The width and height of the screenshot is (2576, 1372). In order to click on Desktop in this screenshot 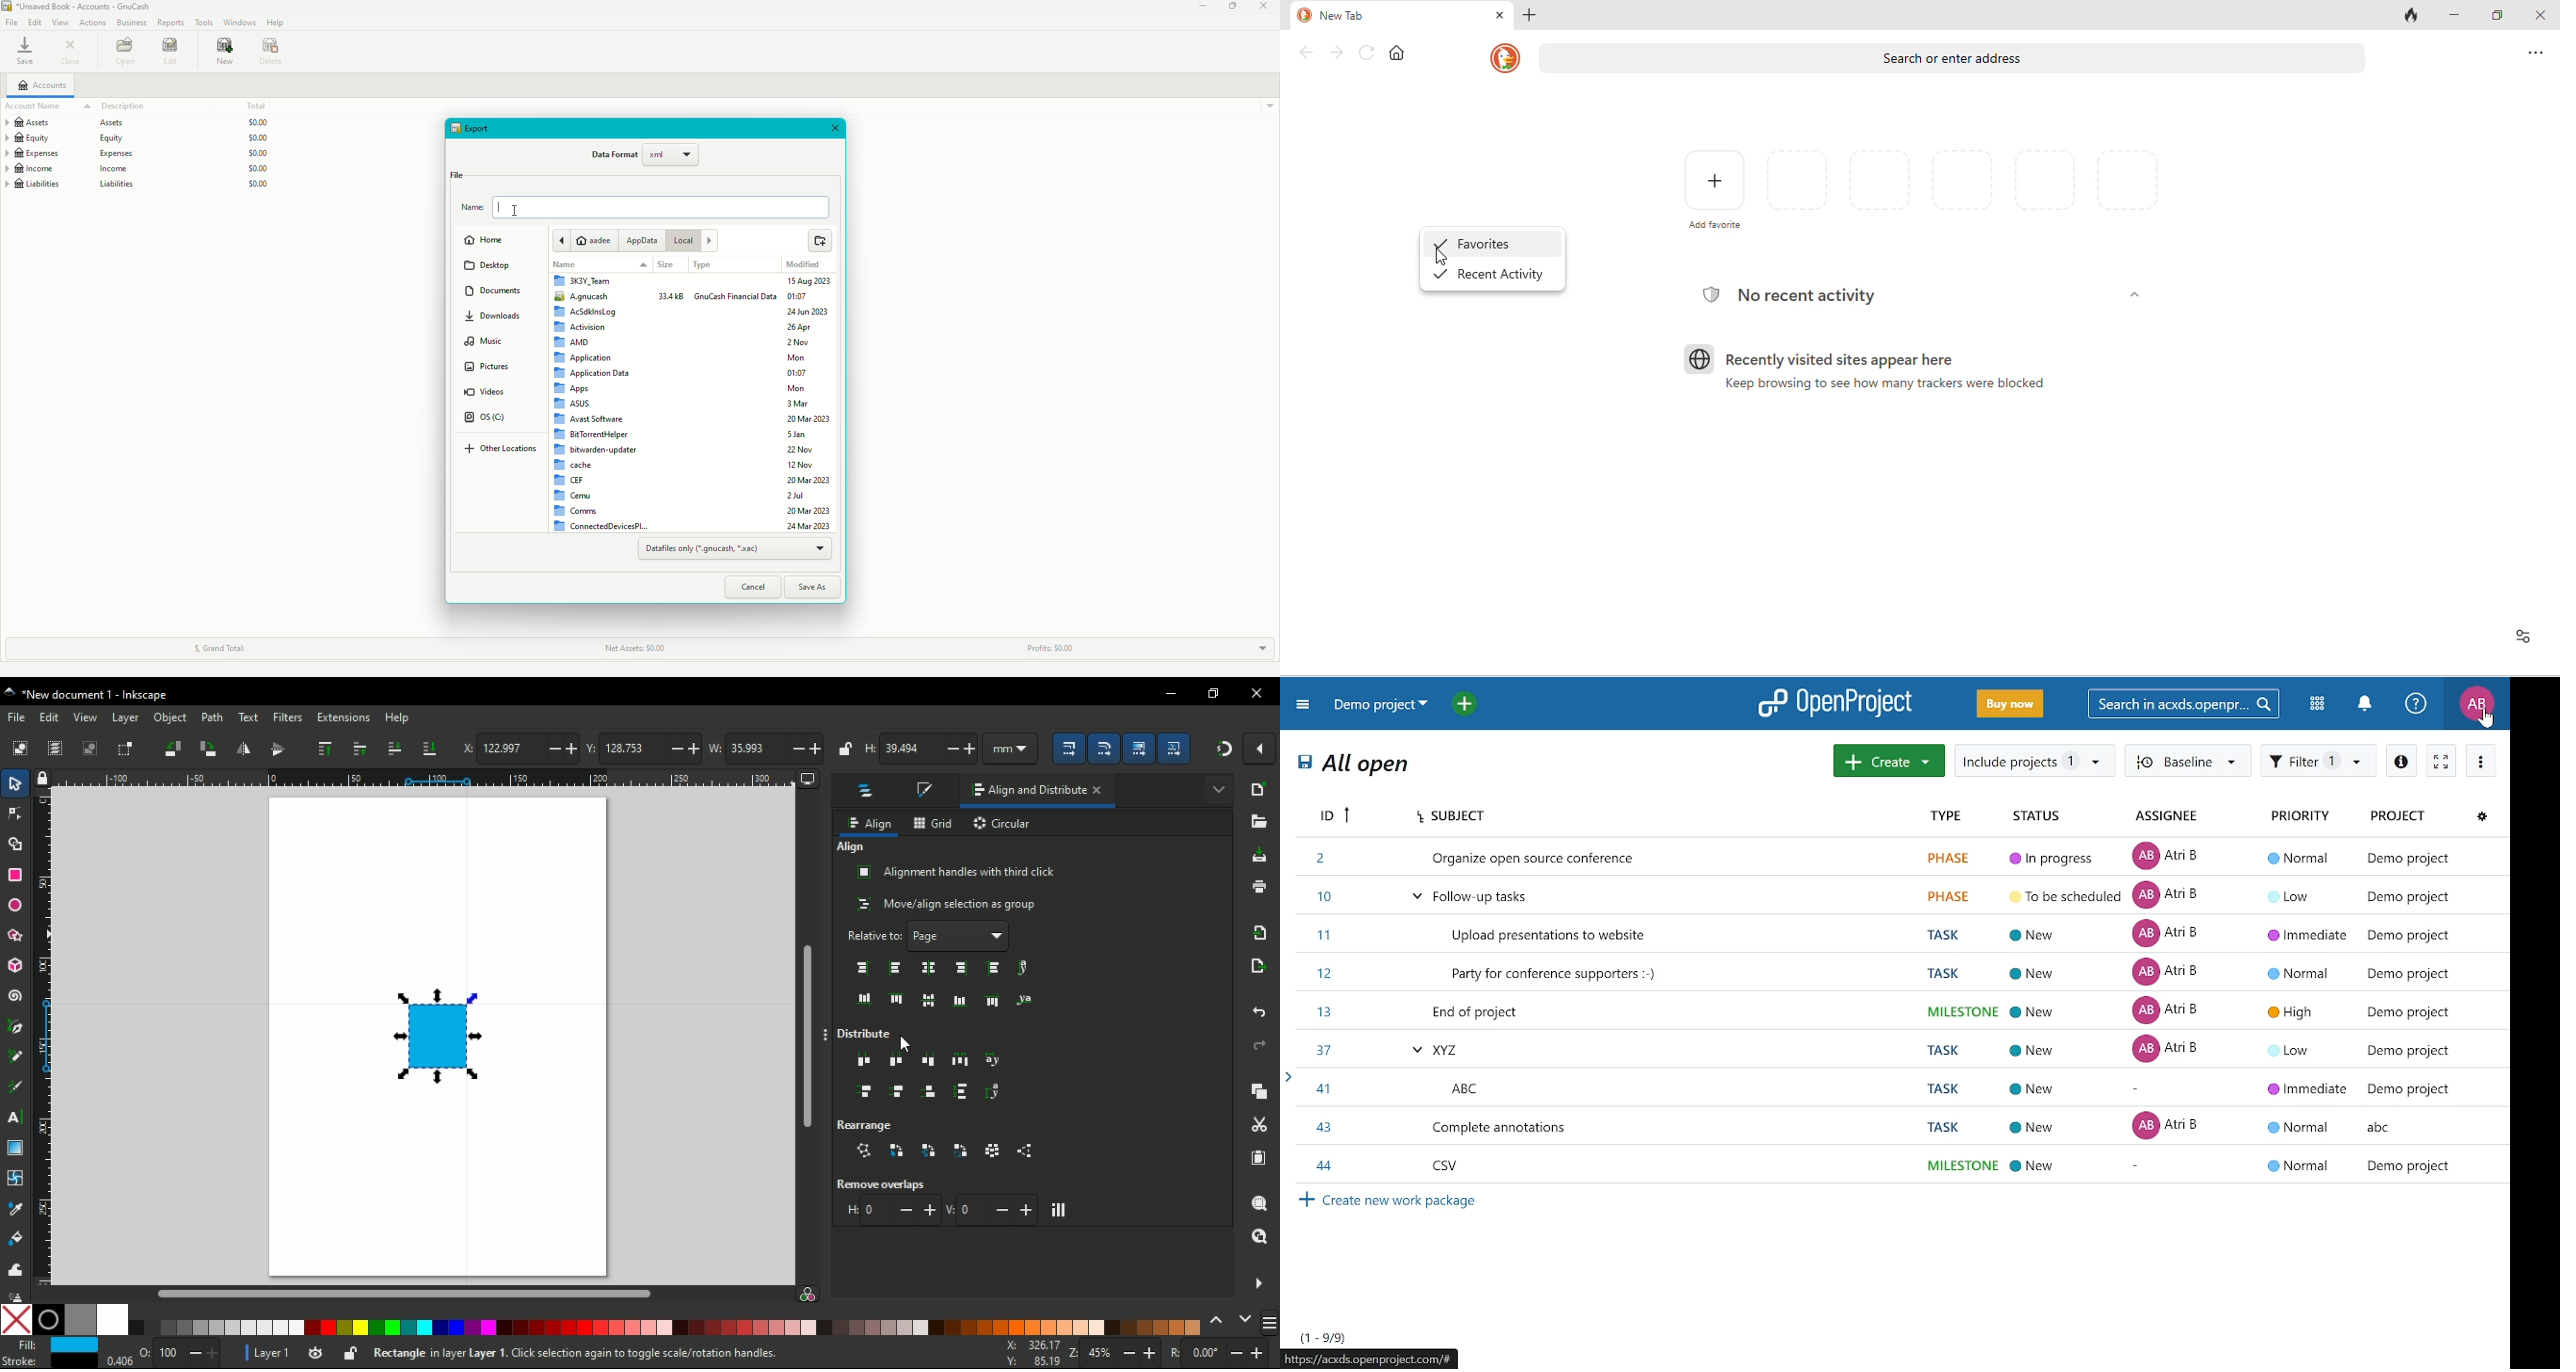, I will do `click(491, 267)`.